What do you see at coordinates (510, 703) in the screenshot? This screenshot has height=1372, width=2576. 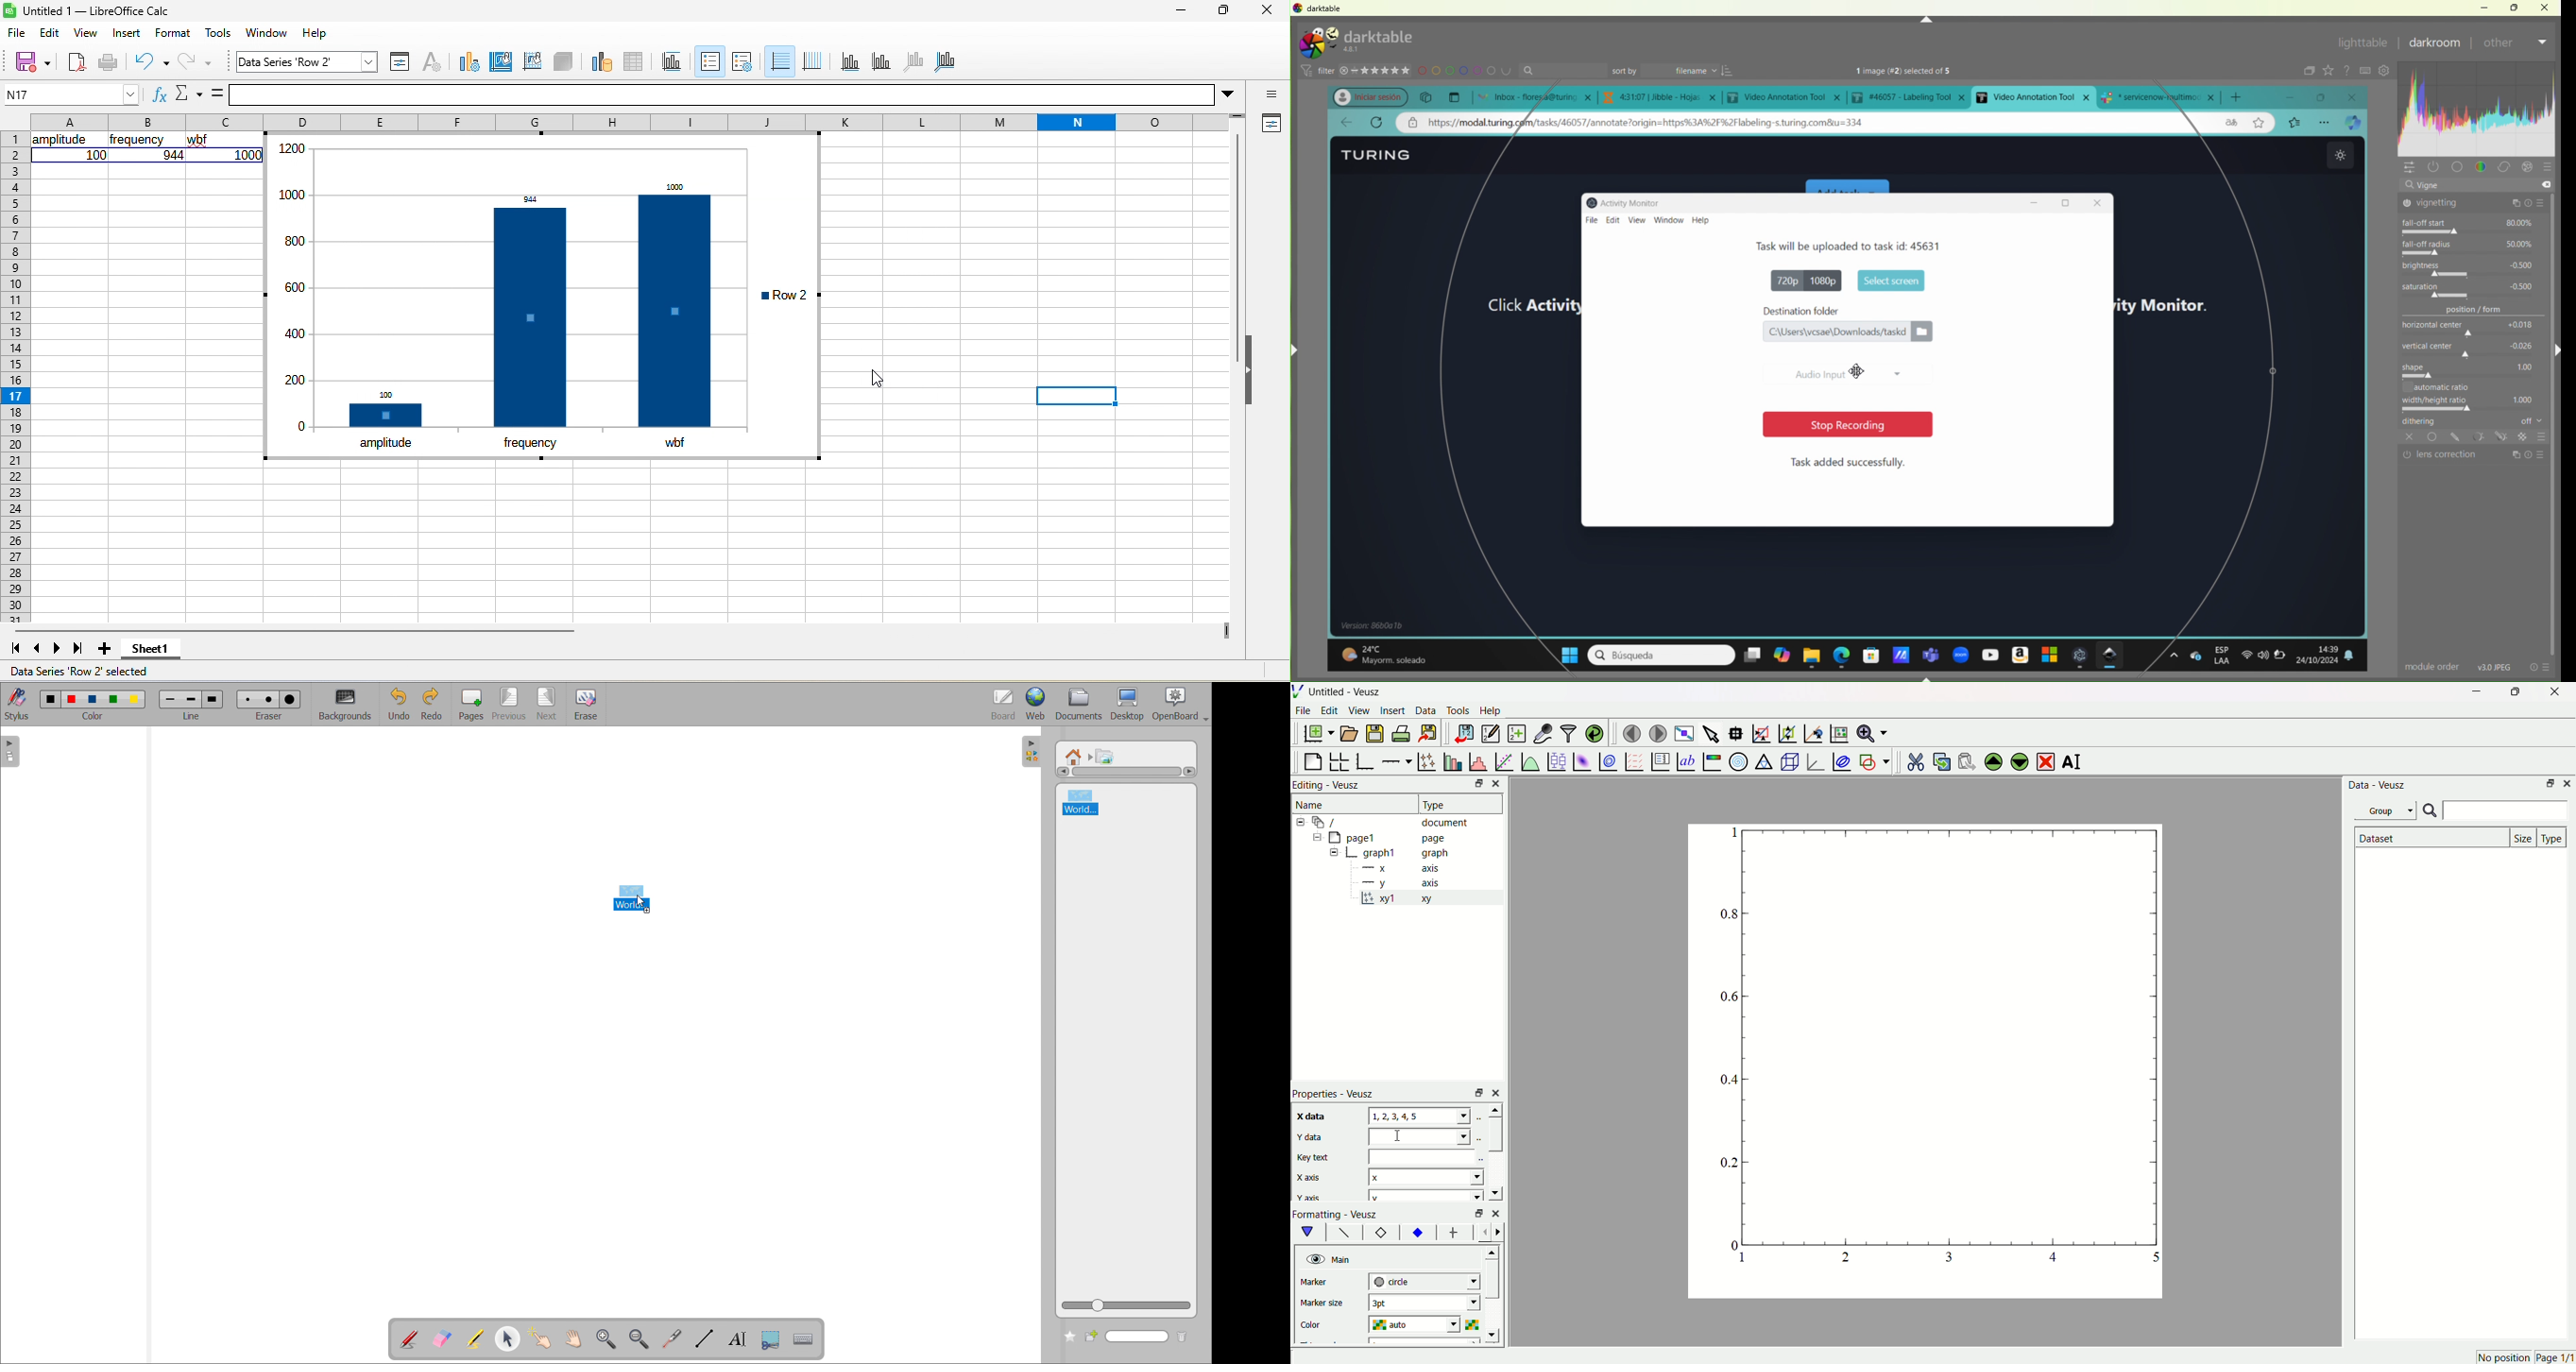 I see `previous page` at bounding box center [510, 703].